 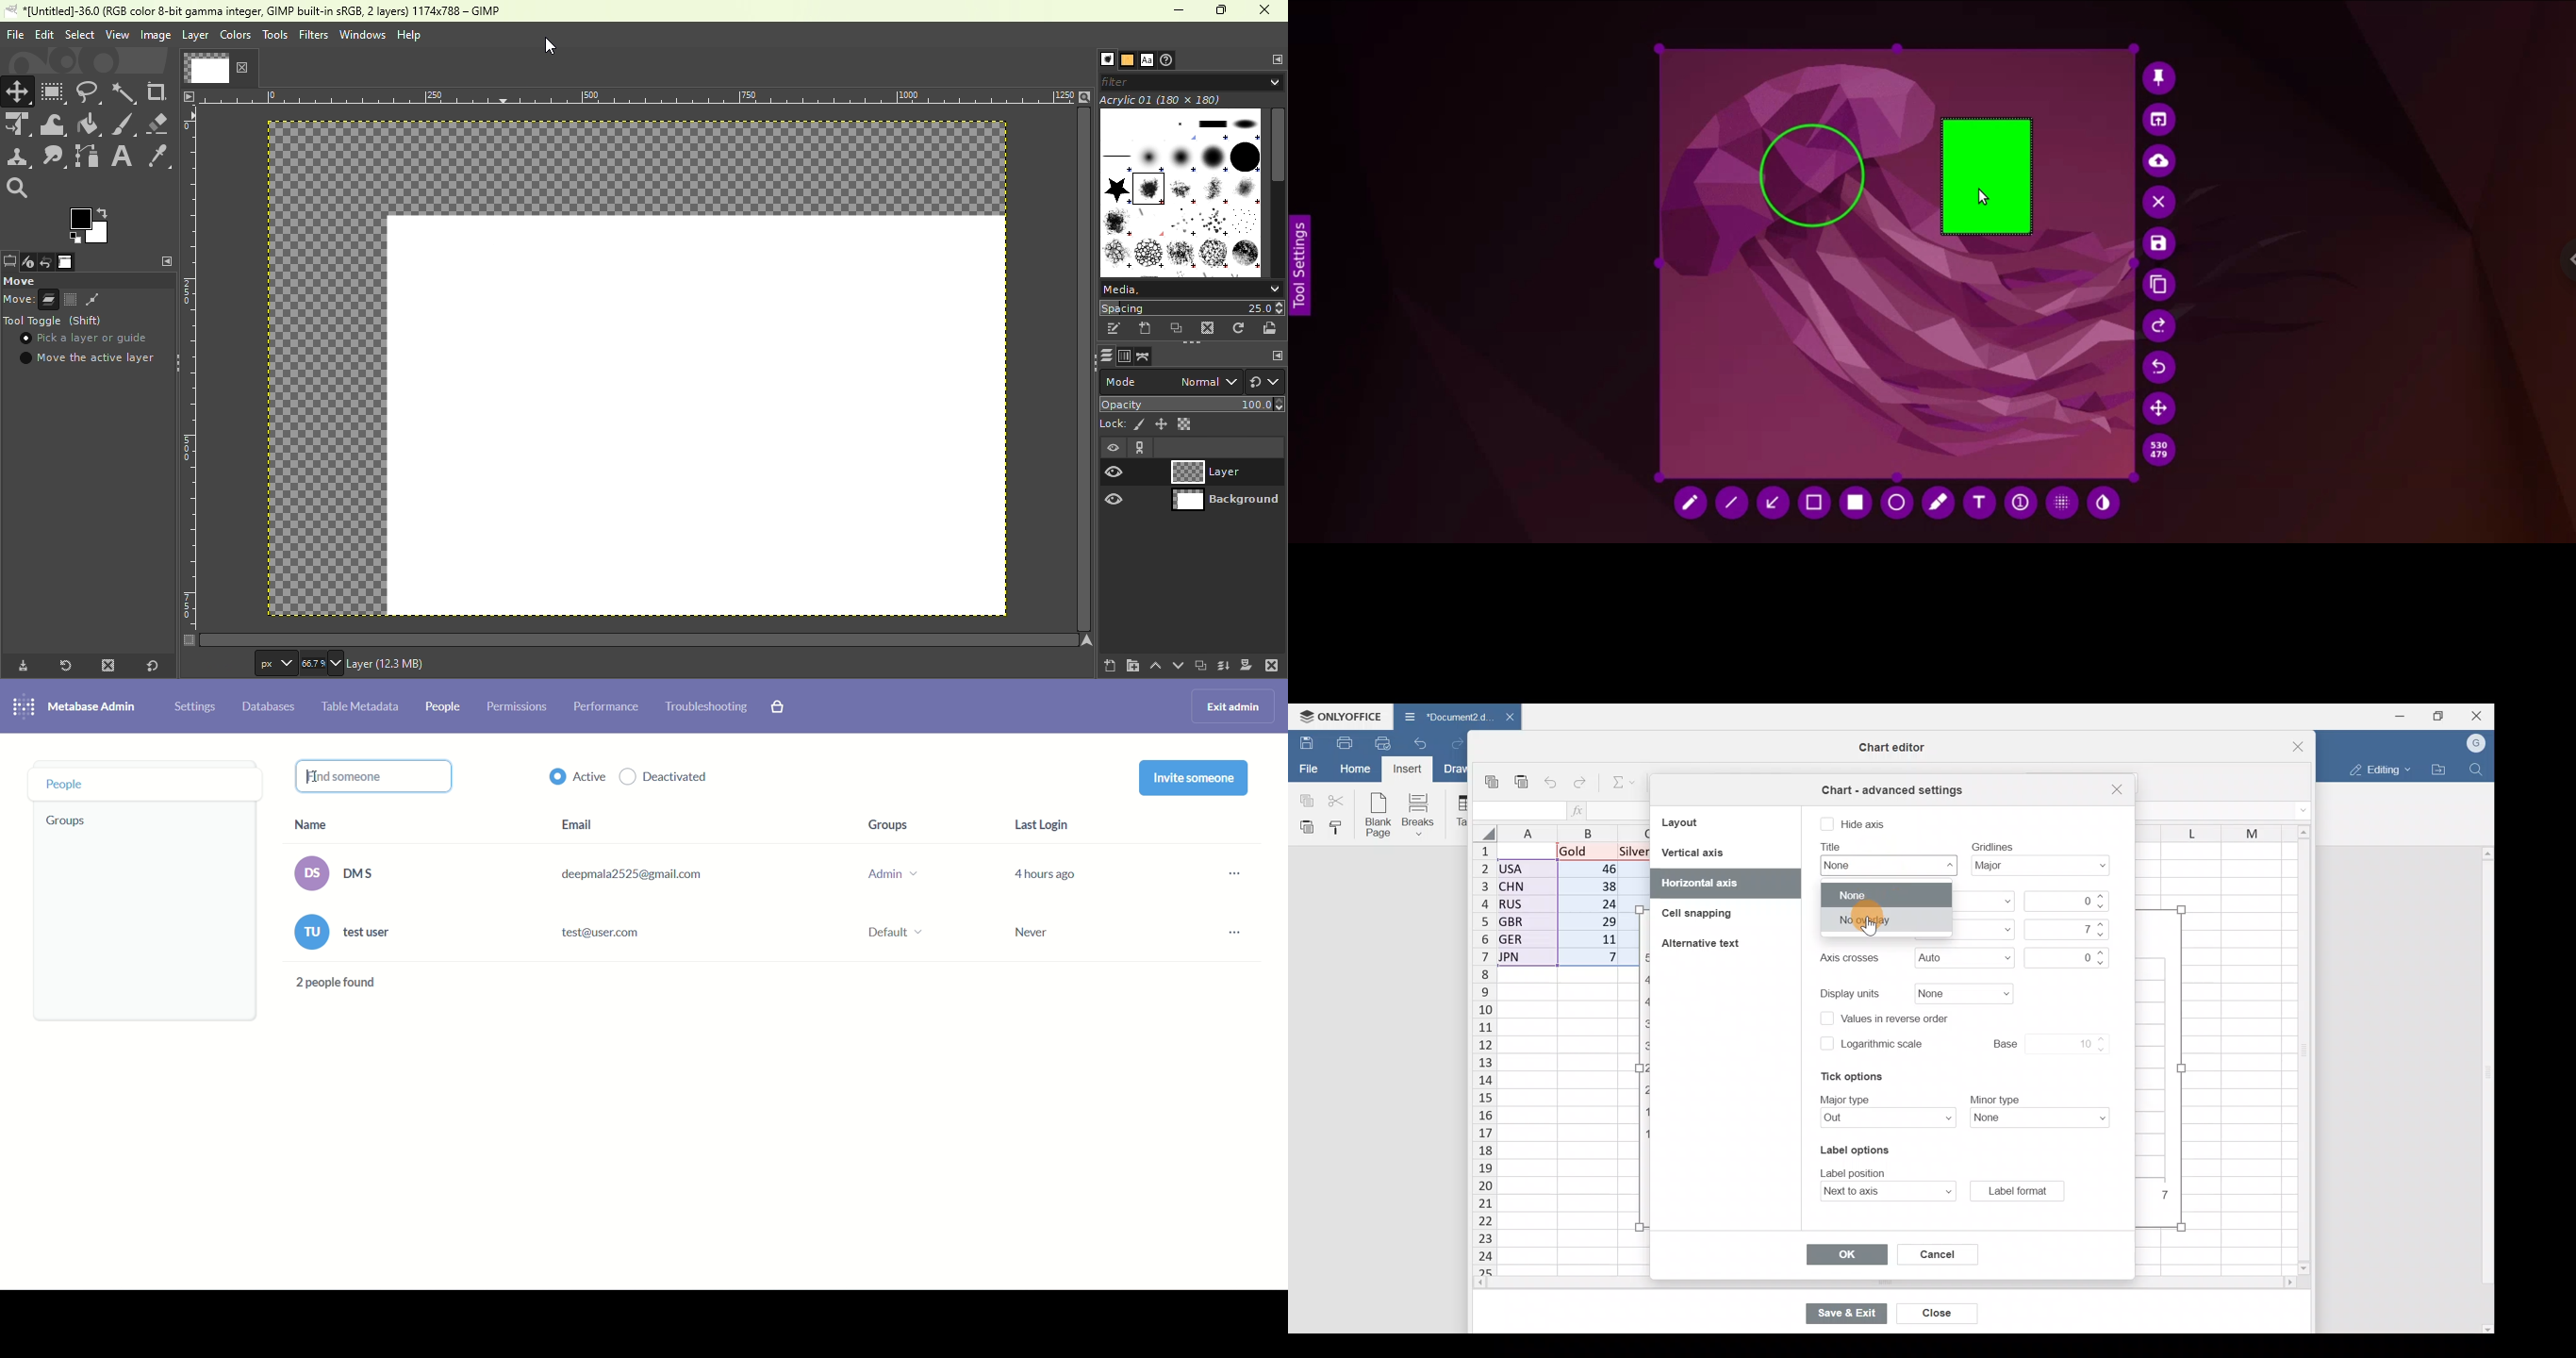 What do you see at coordinates (2477, 770) in the screenshot?
I see `Find` at bounding box center [2477, 770].